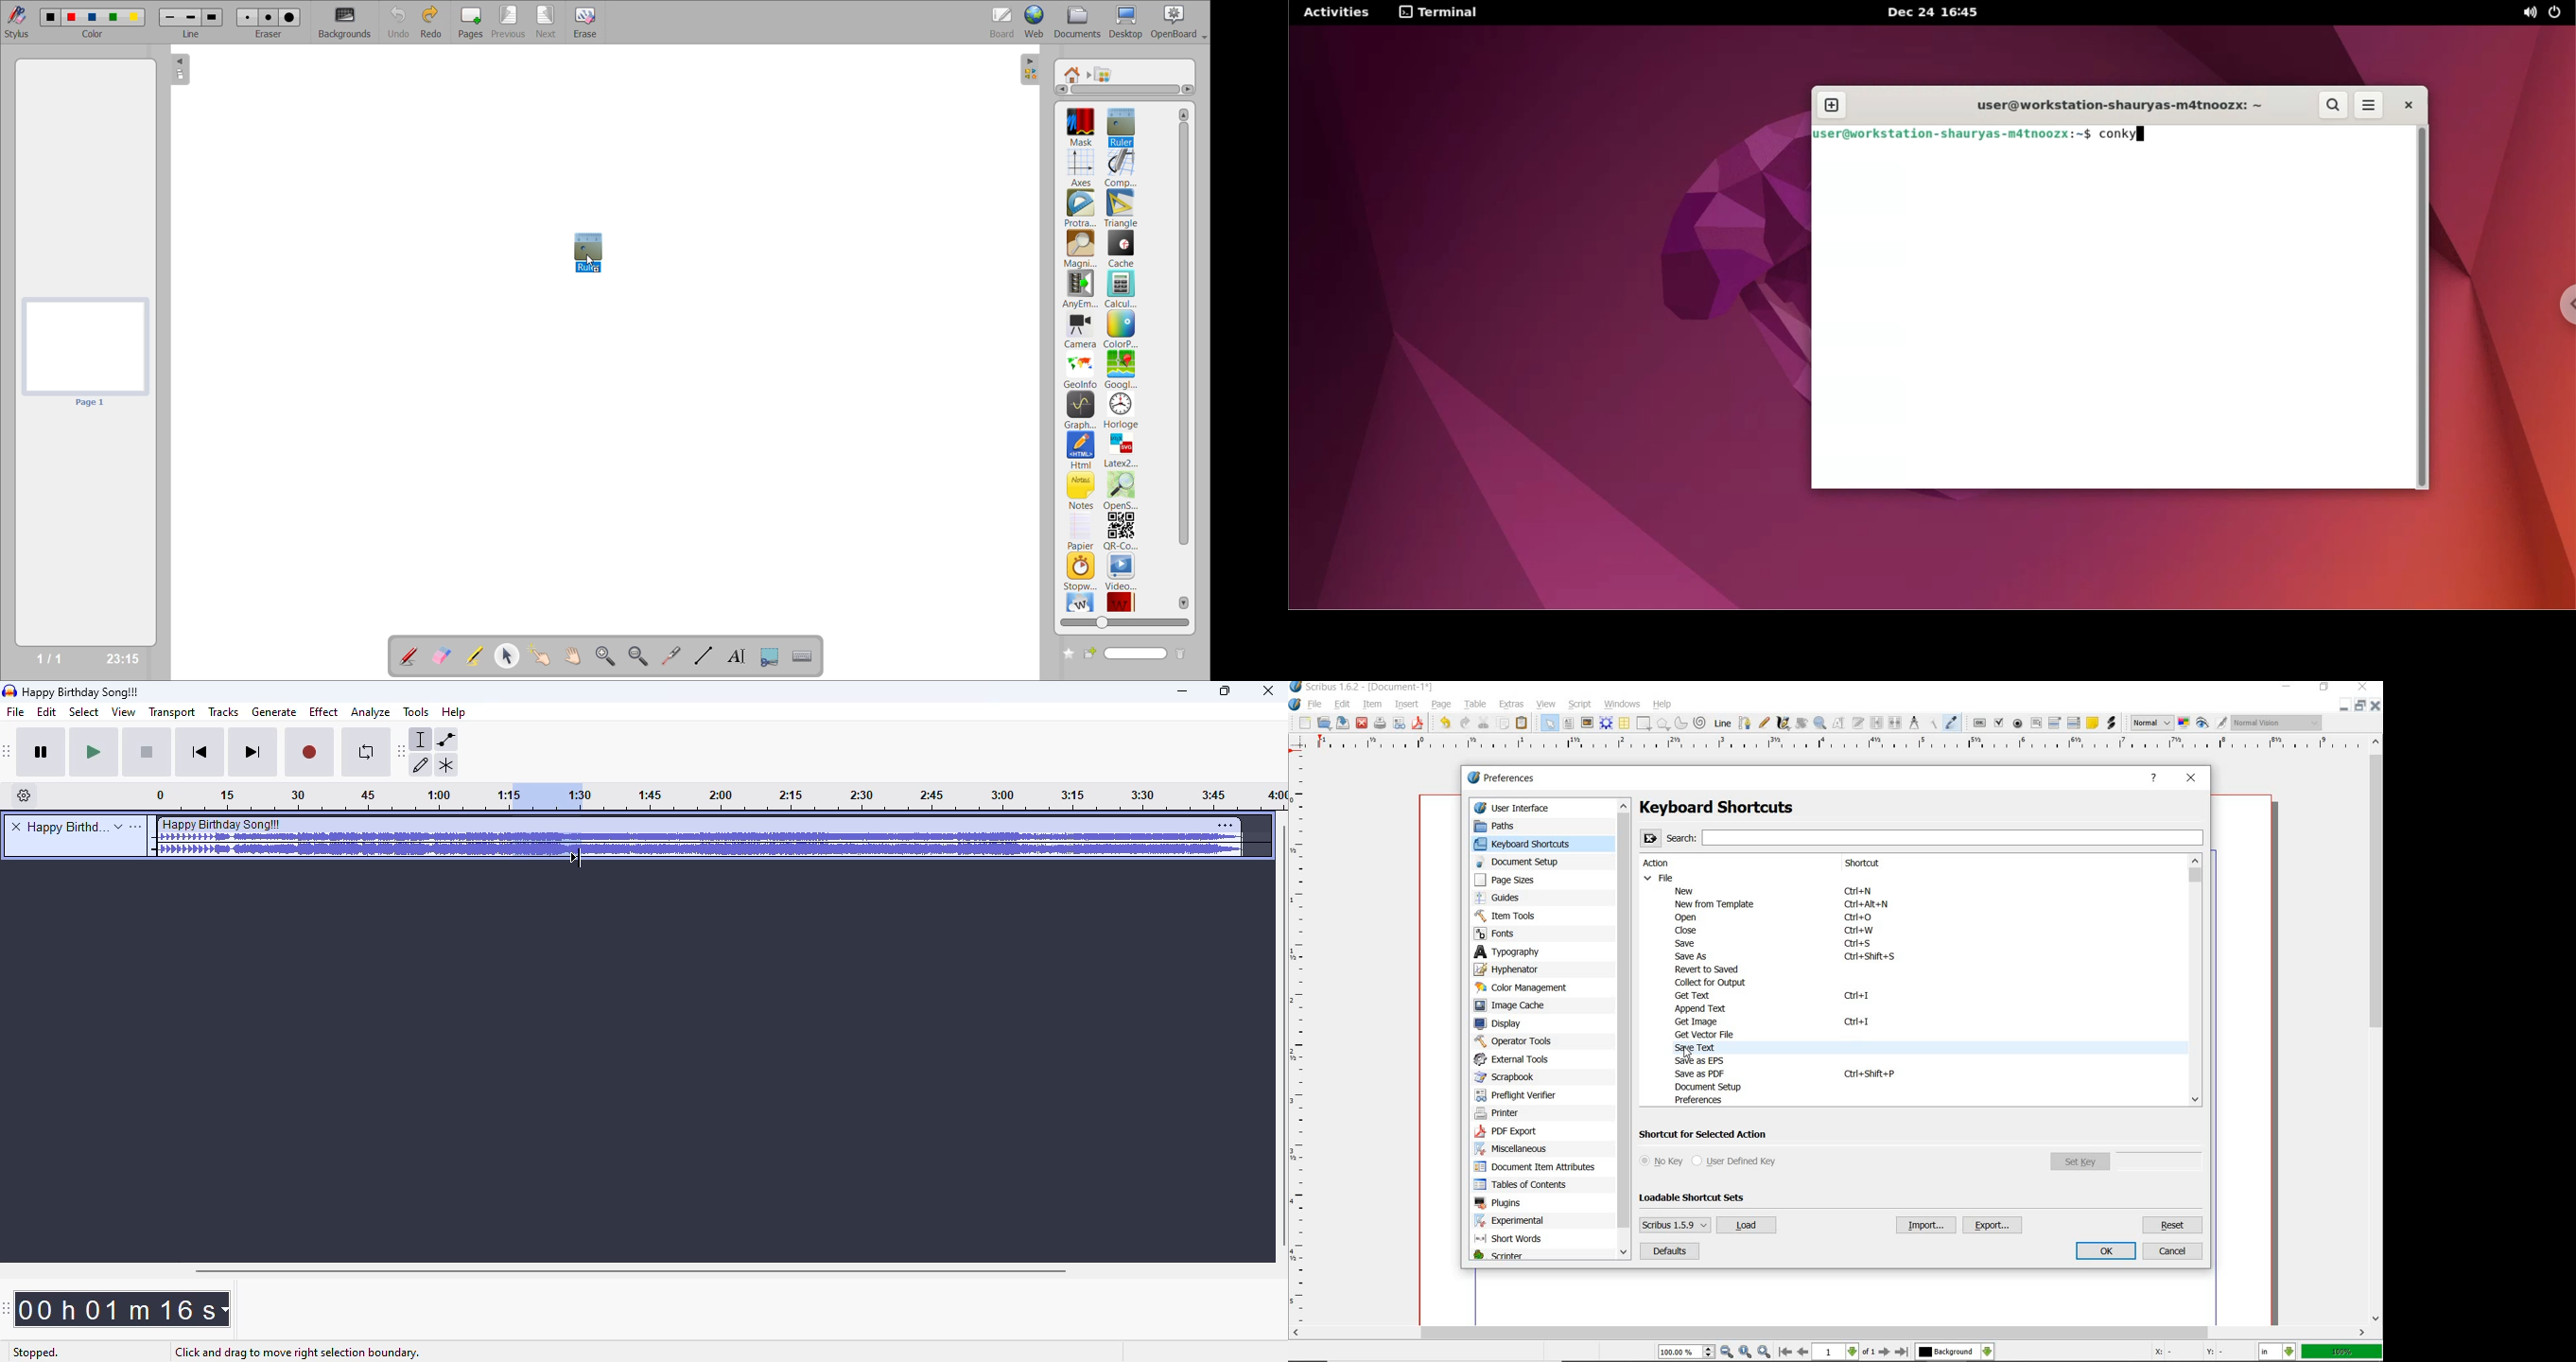  Describe the element at coordinates (1568, 723) in the screenshot. I see `text frame` at that location.